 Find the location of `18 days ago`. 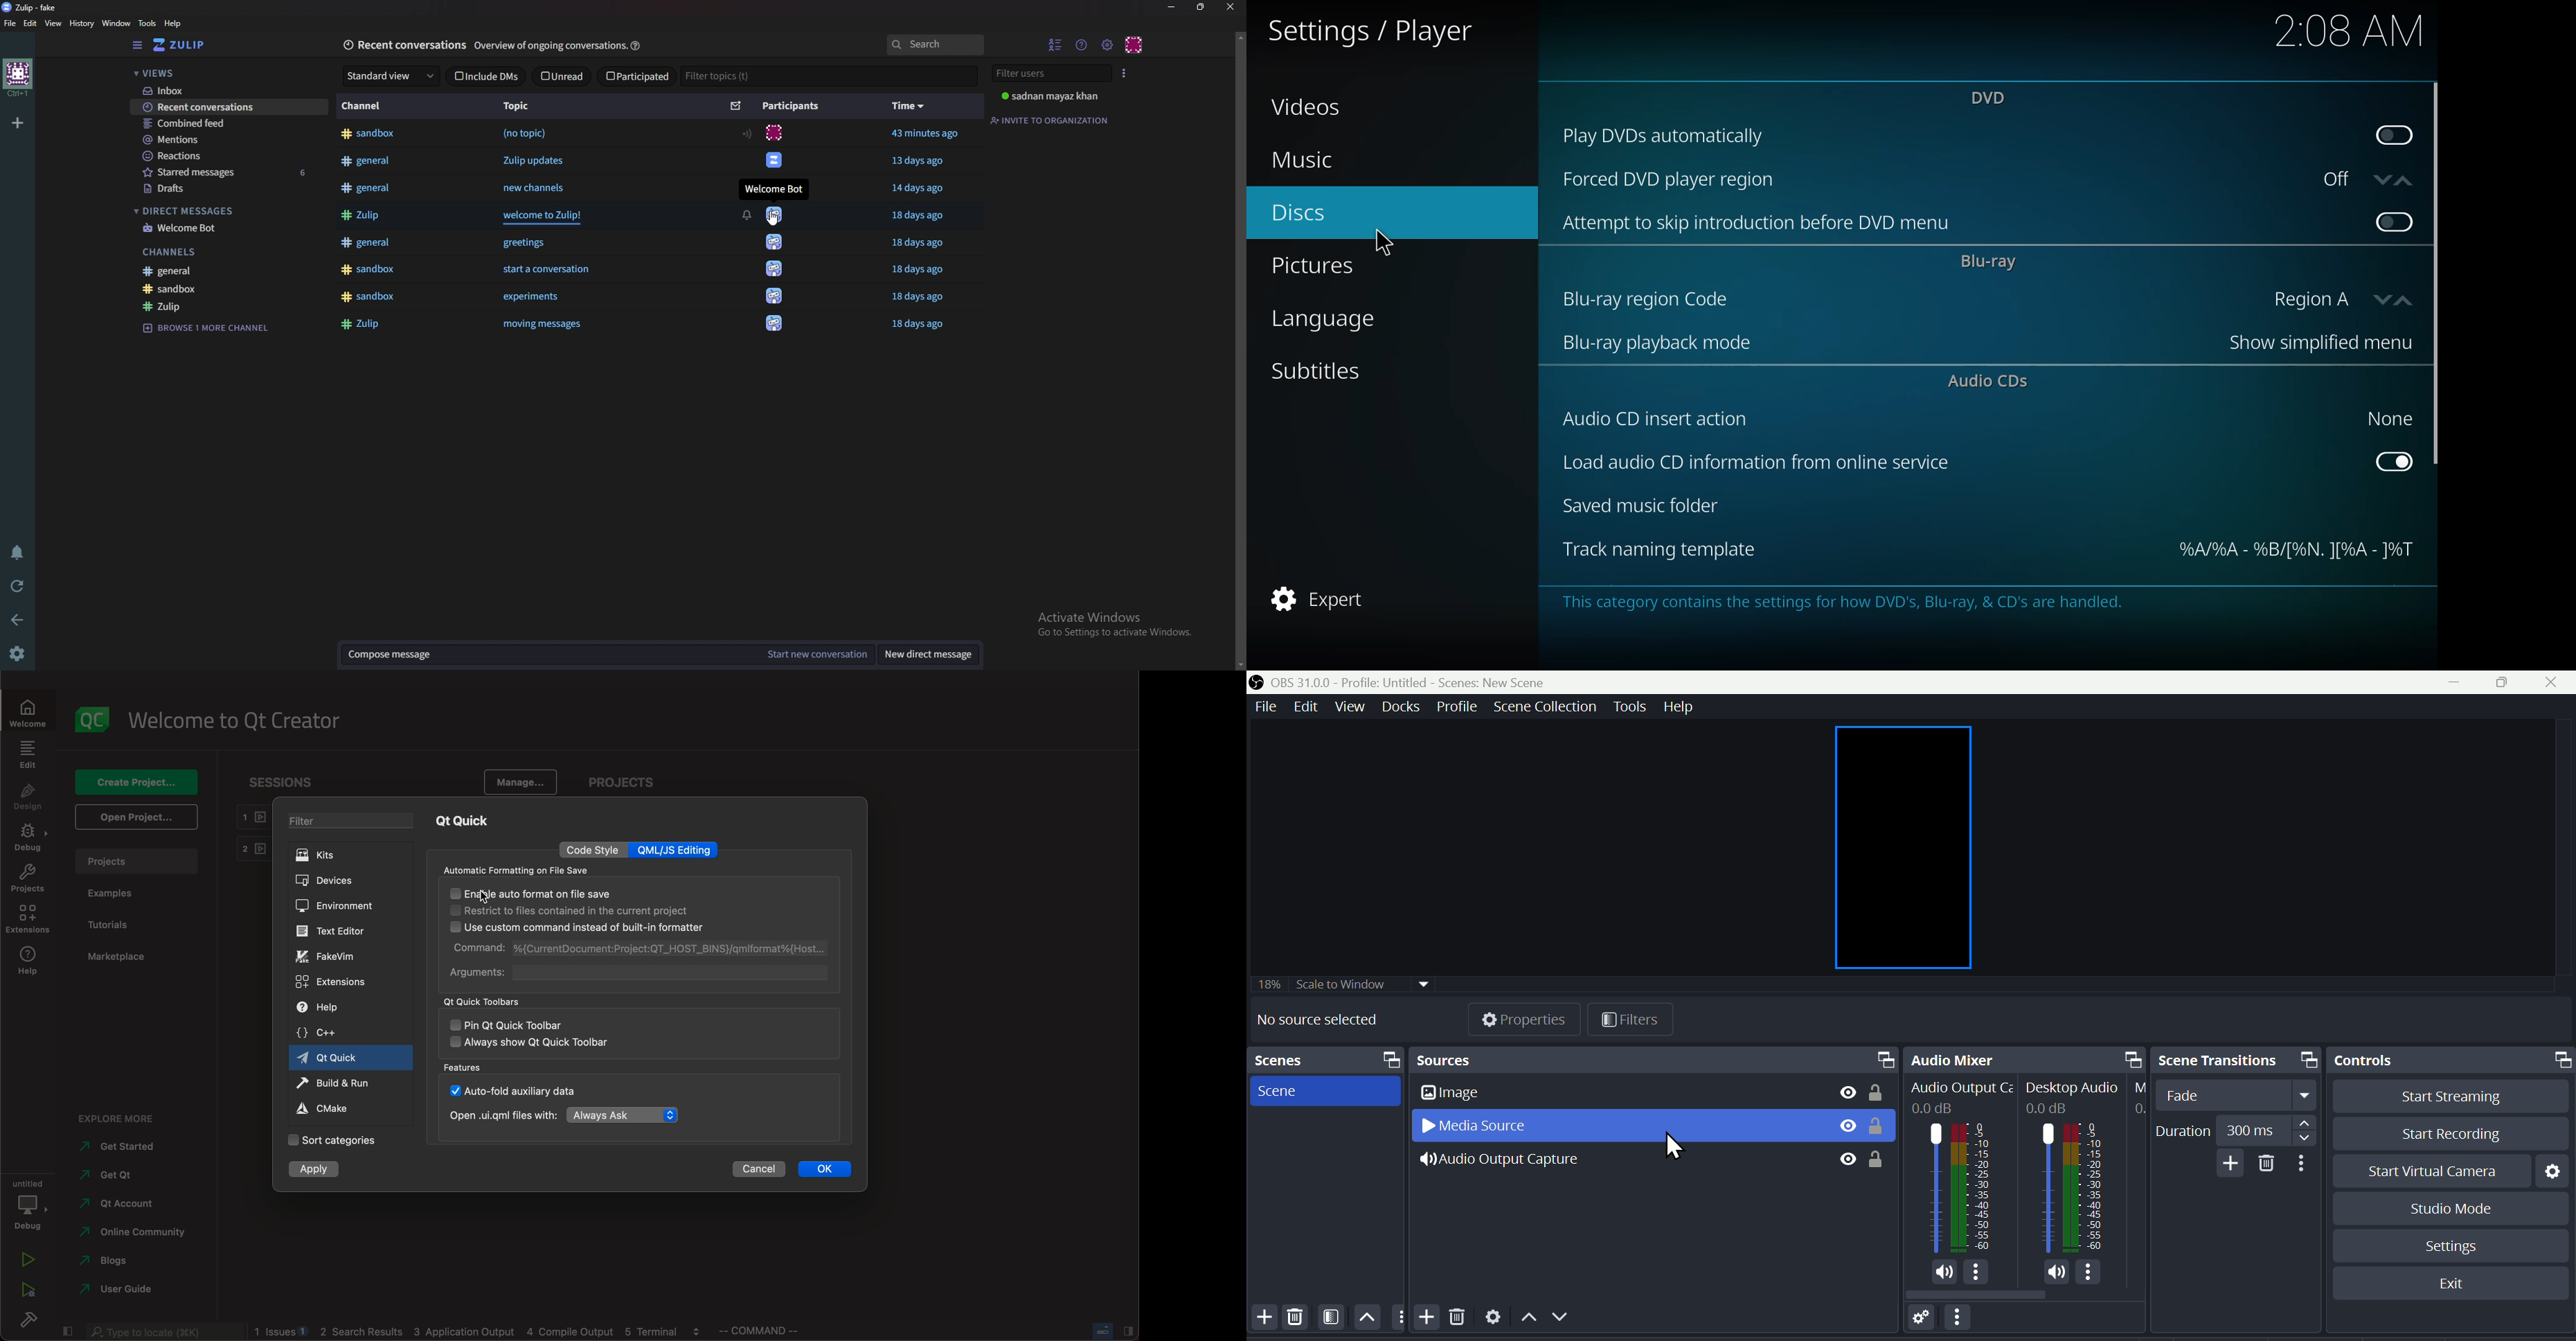

18 days ago is located at coordinates (924, 245).